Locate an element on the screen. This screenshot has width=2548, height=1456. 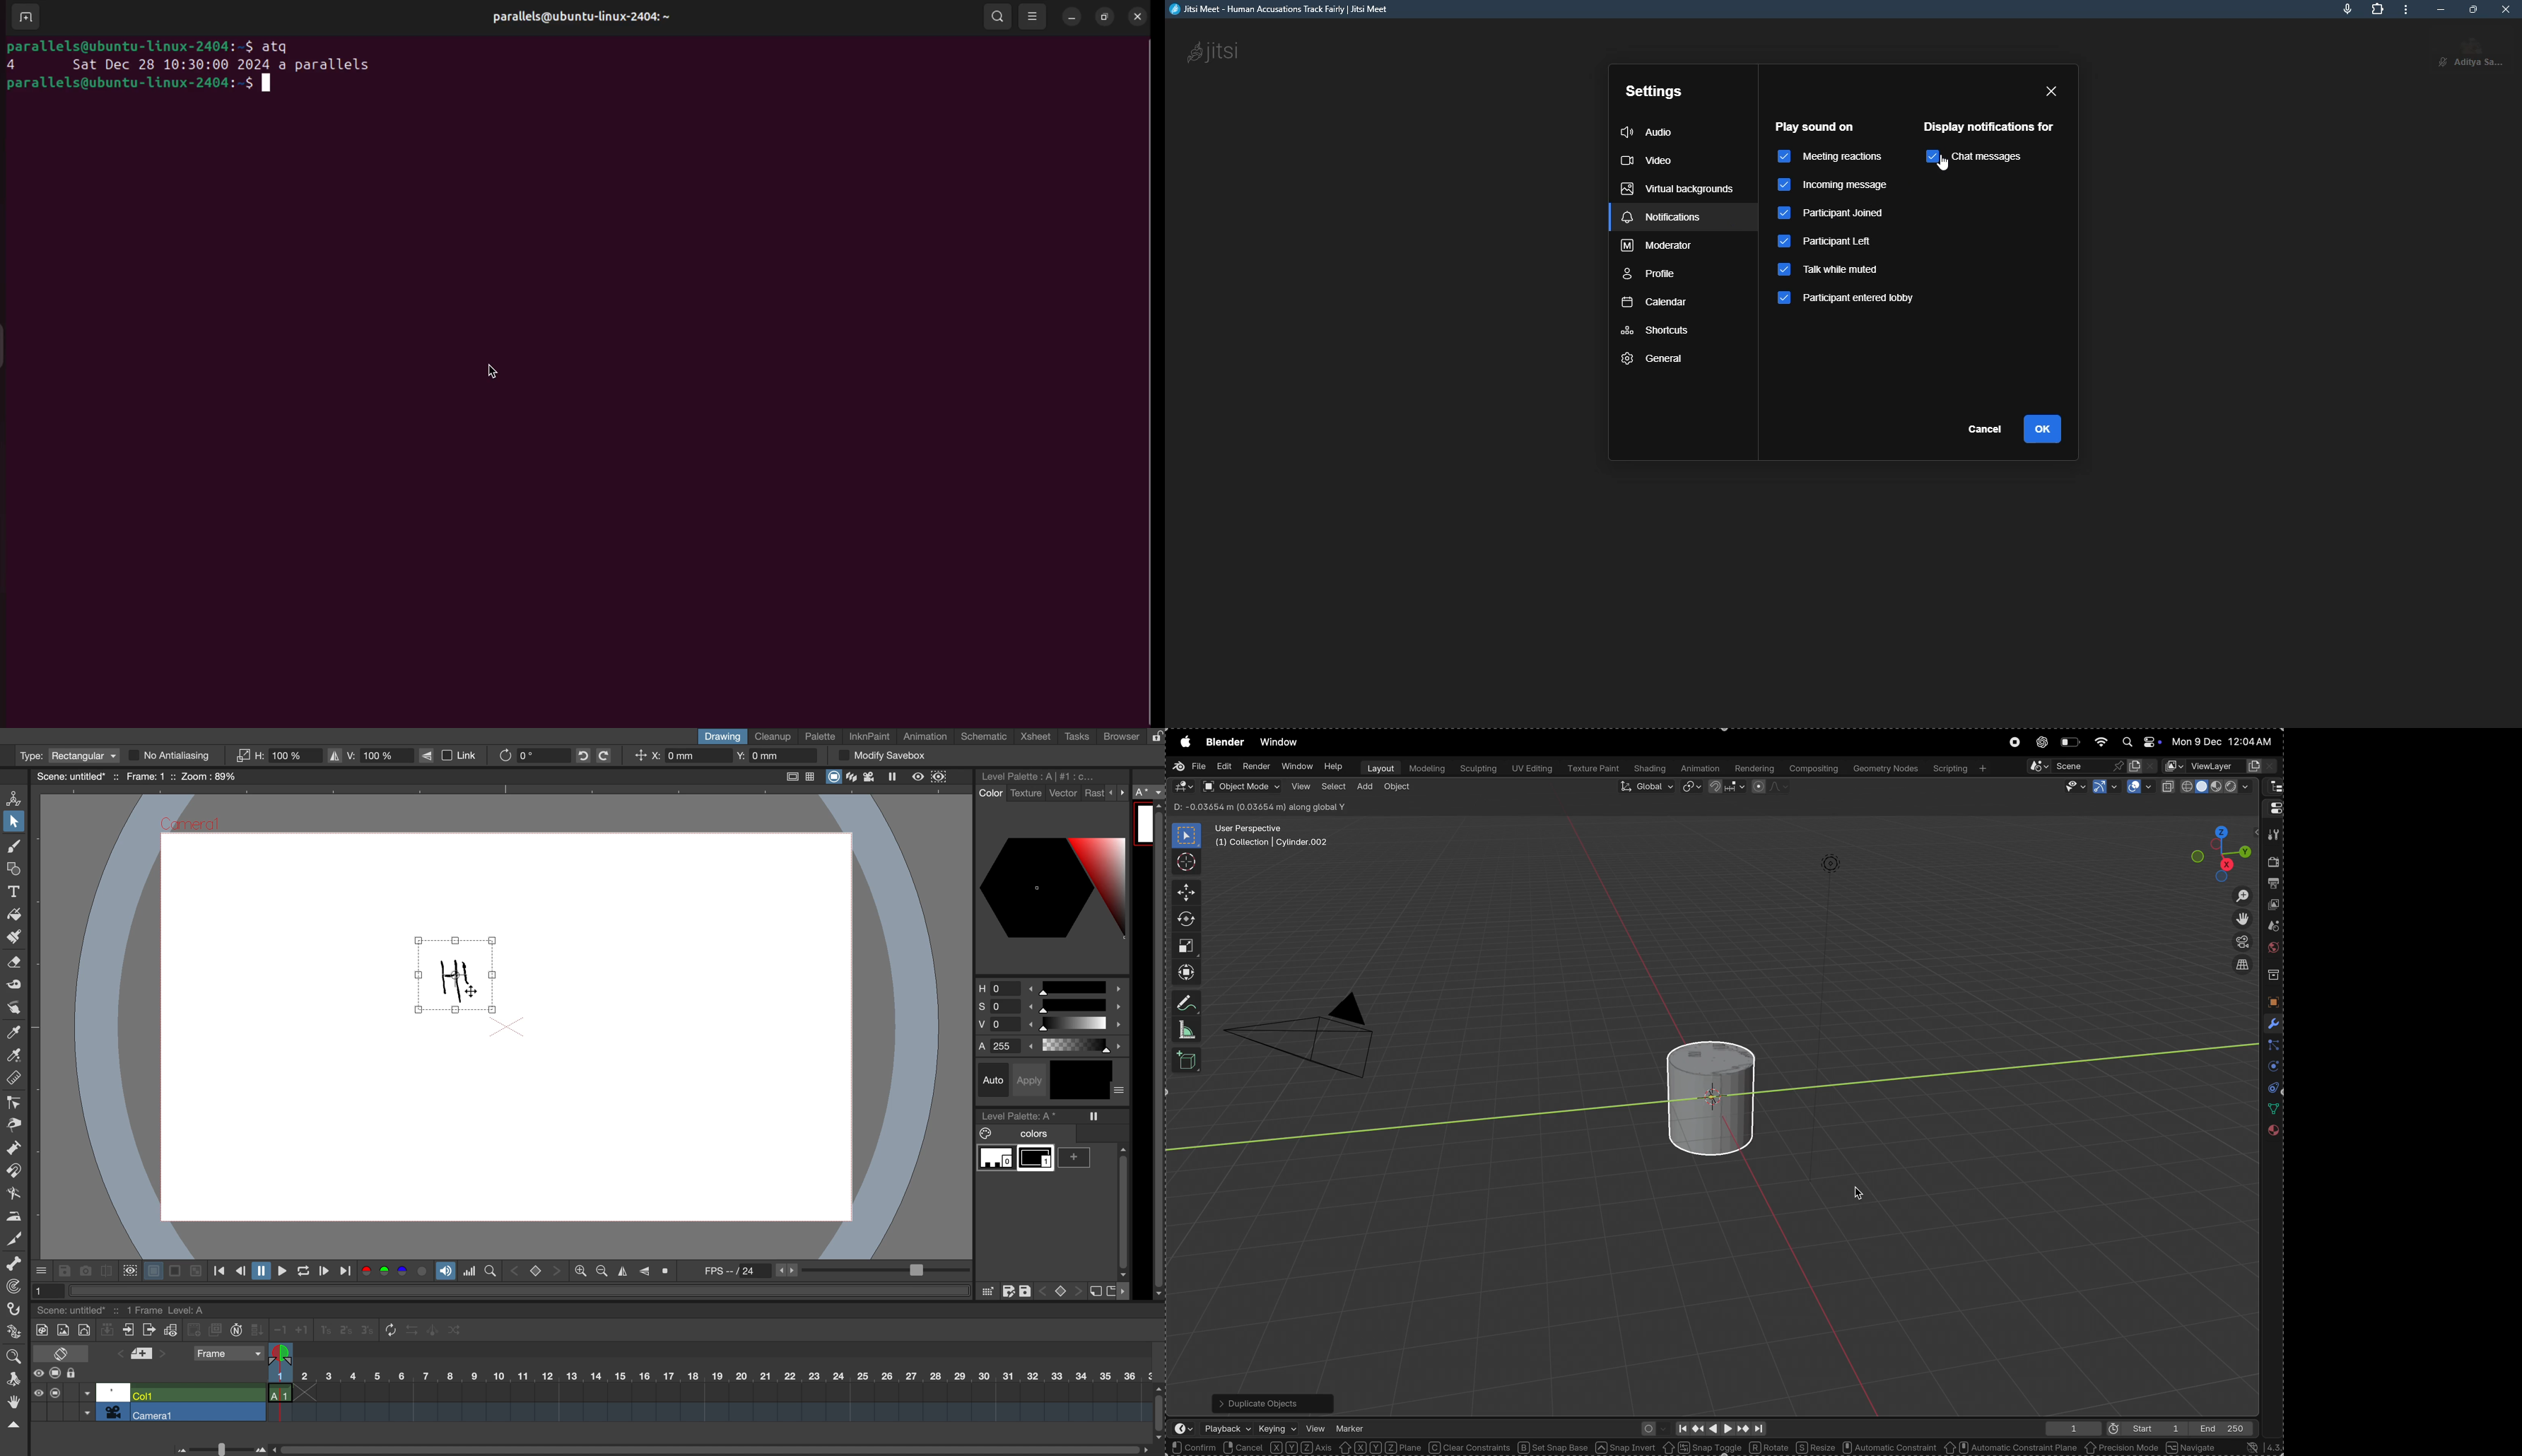
collapse is located at coordinates (107, 1331).